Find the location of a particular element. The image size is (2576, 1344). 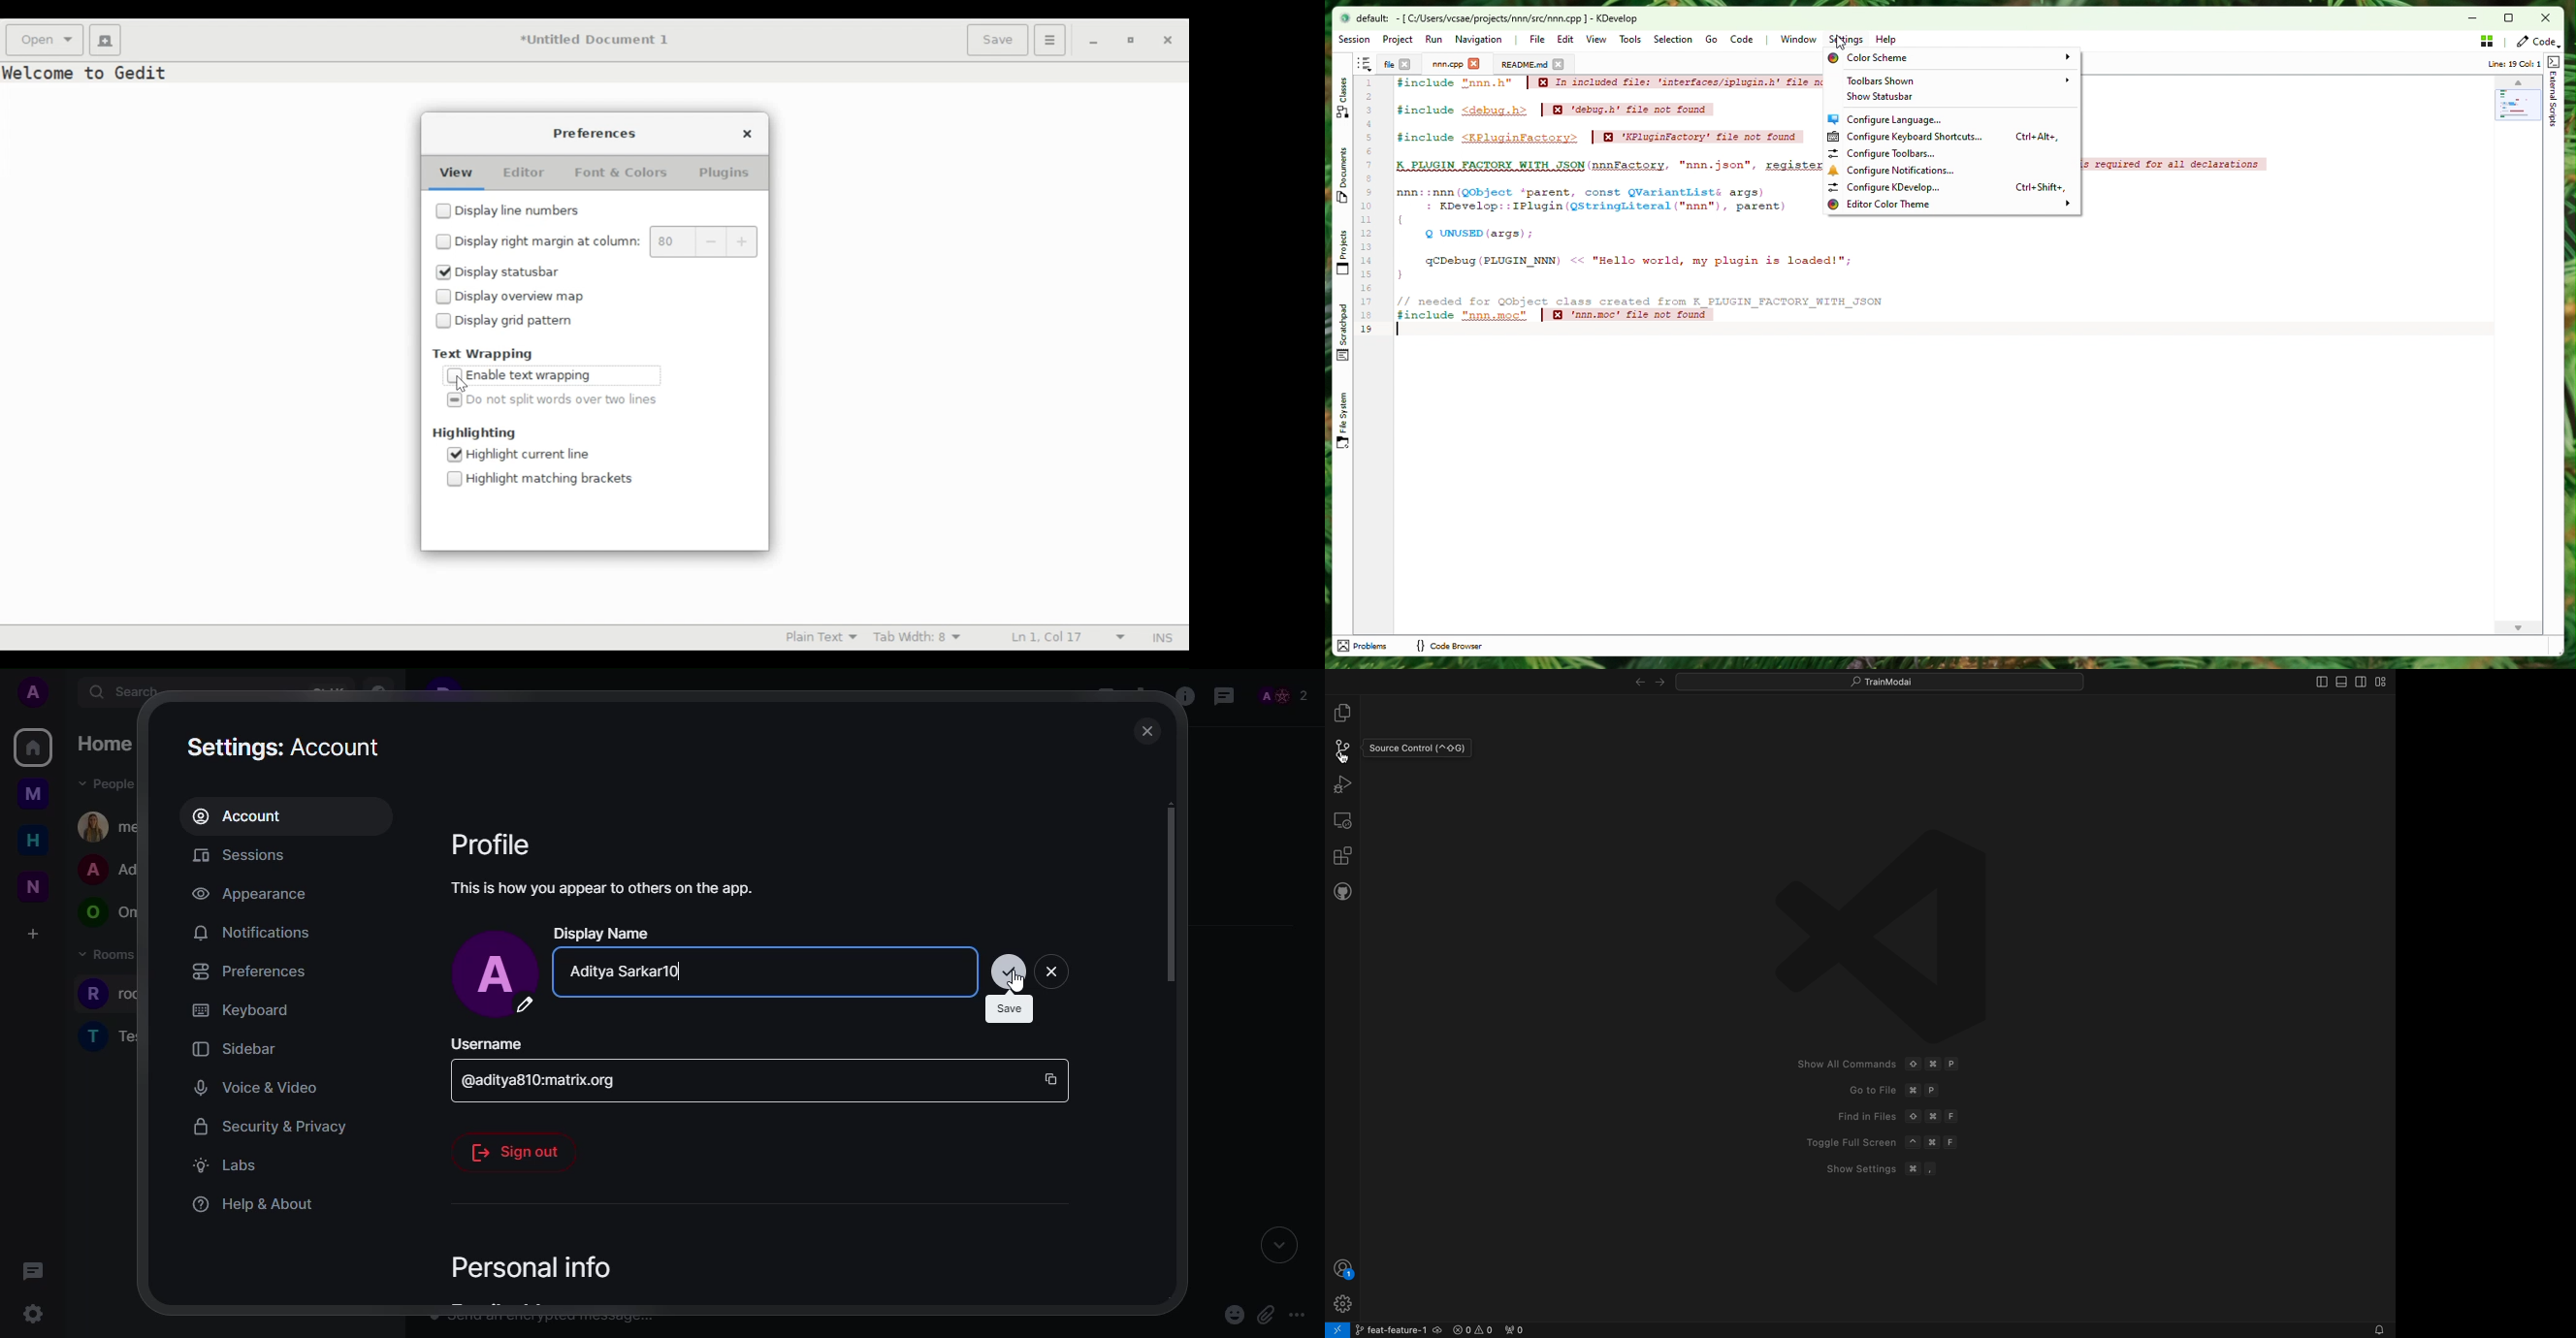

Close is located at coordinates (2545, 20).